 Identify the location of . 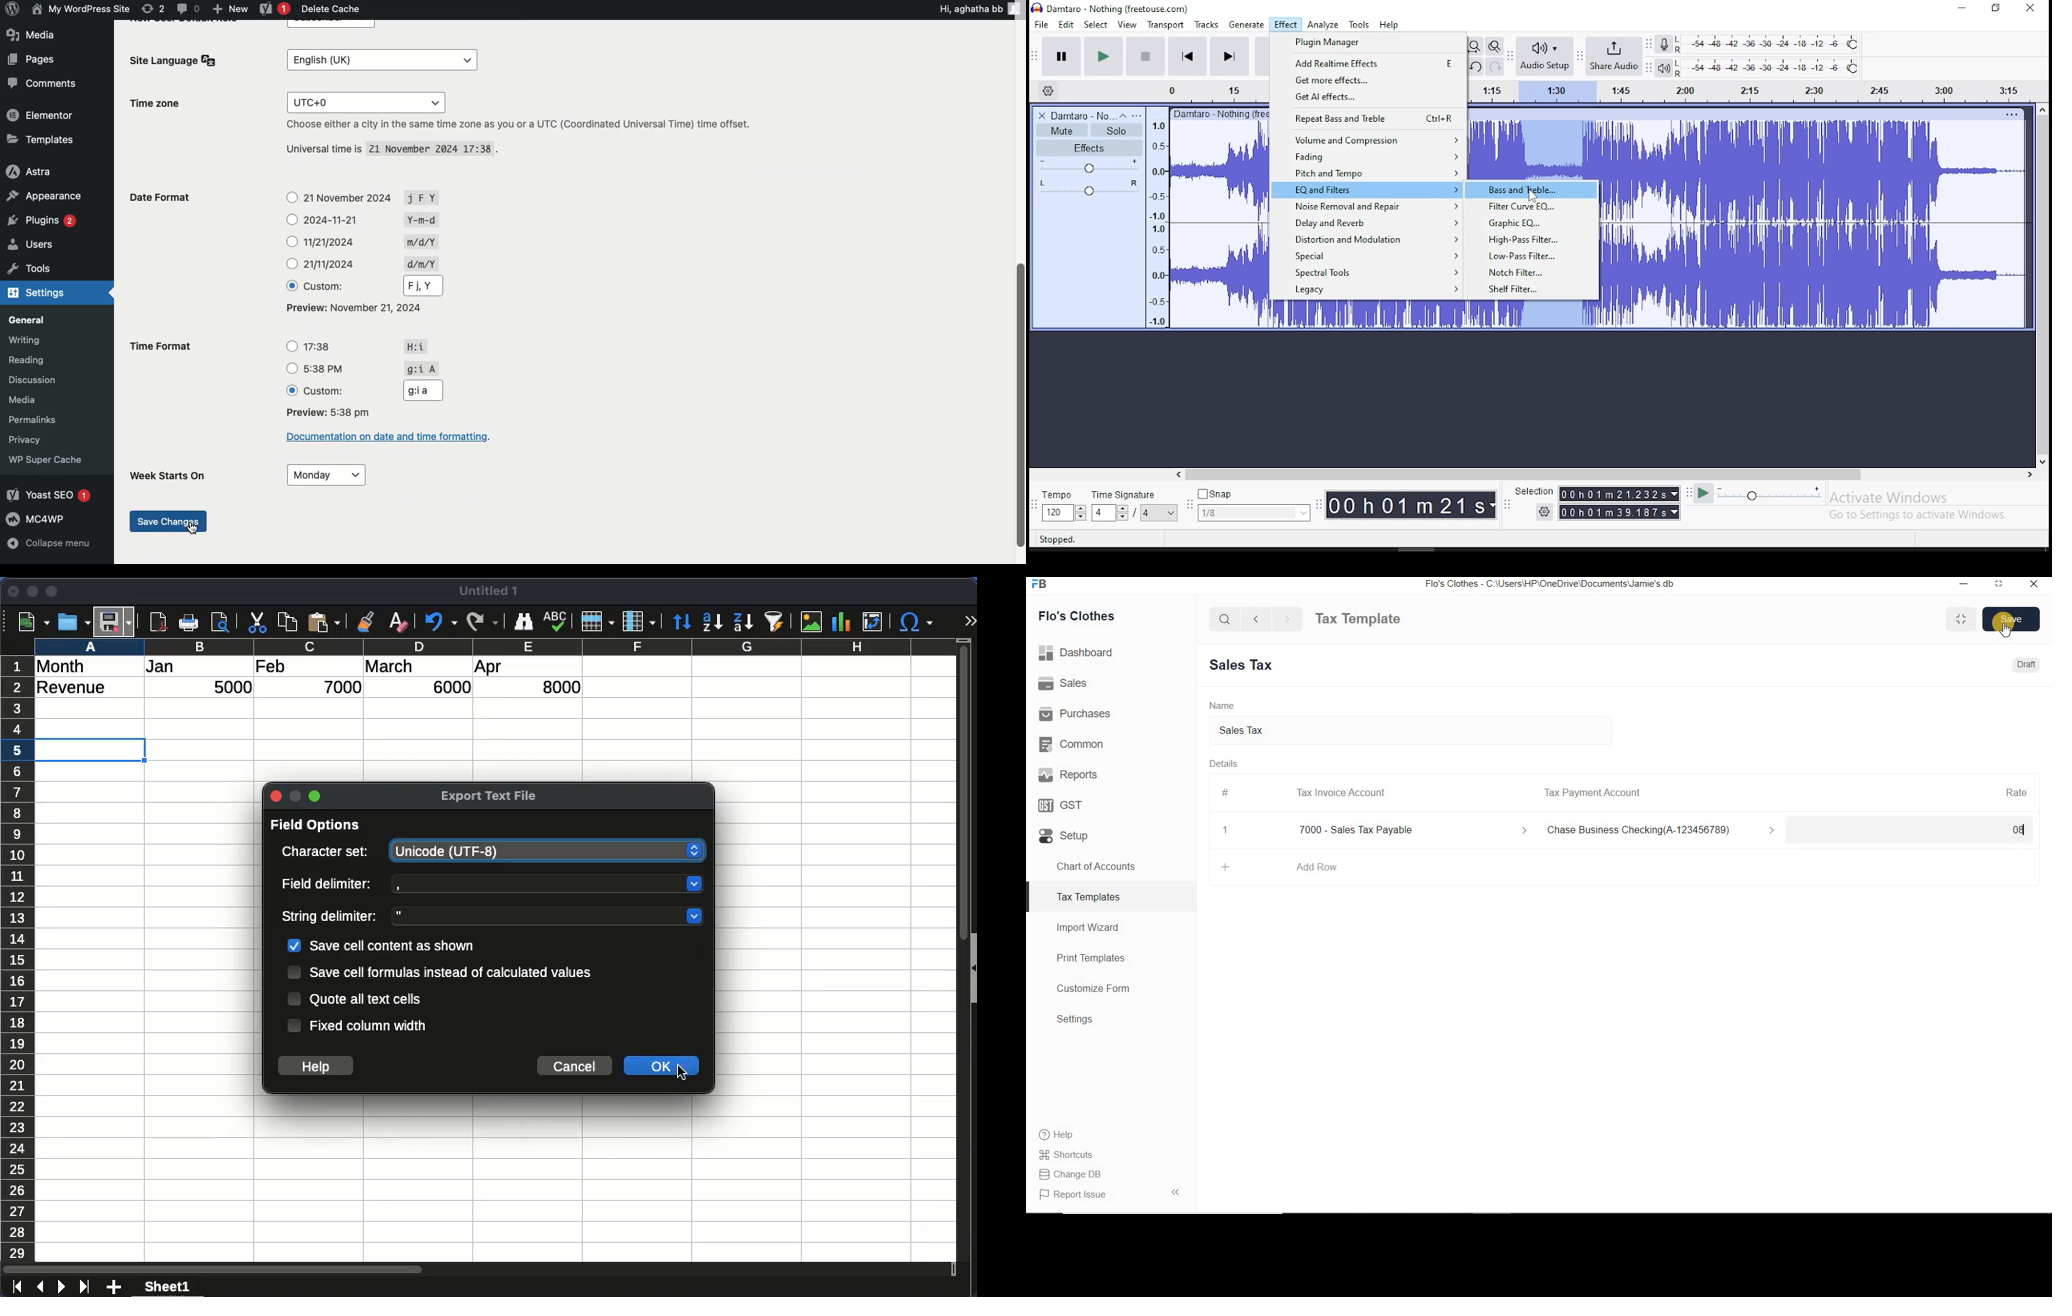
(1510, 56).